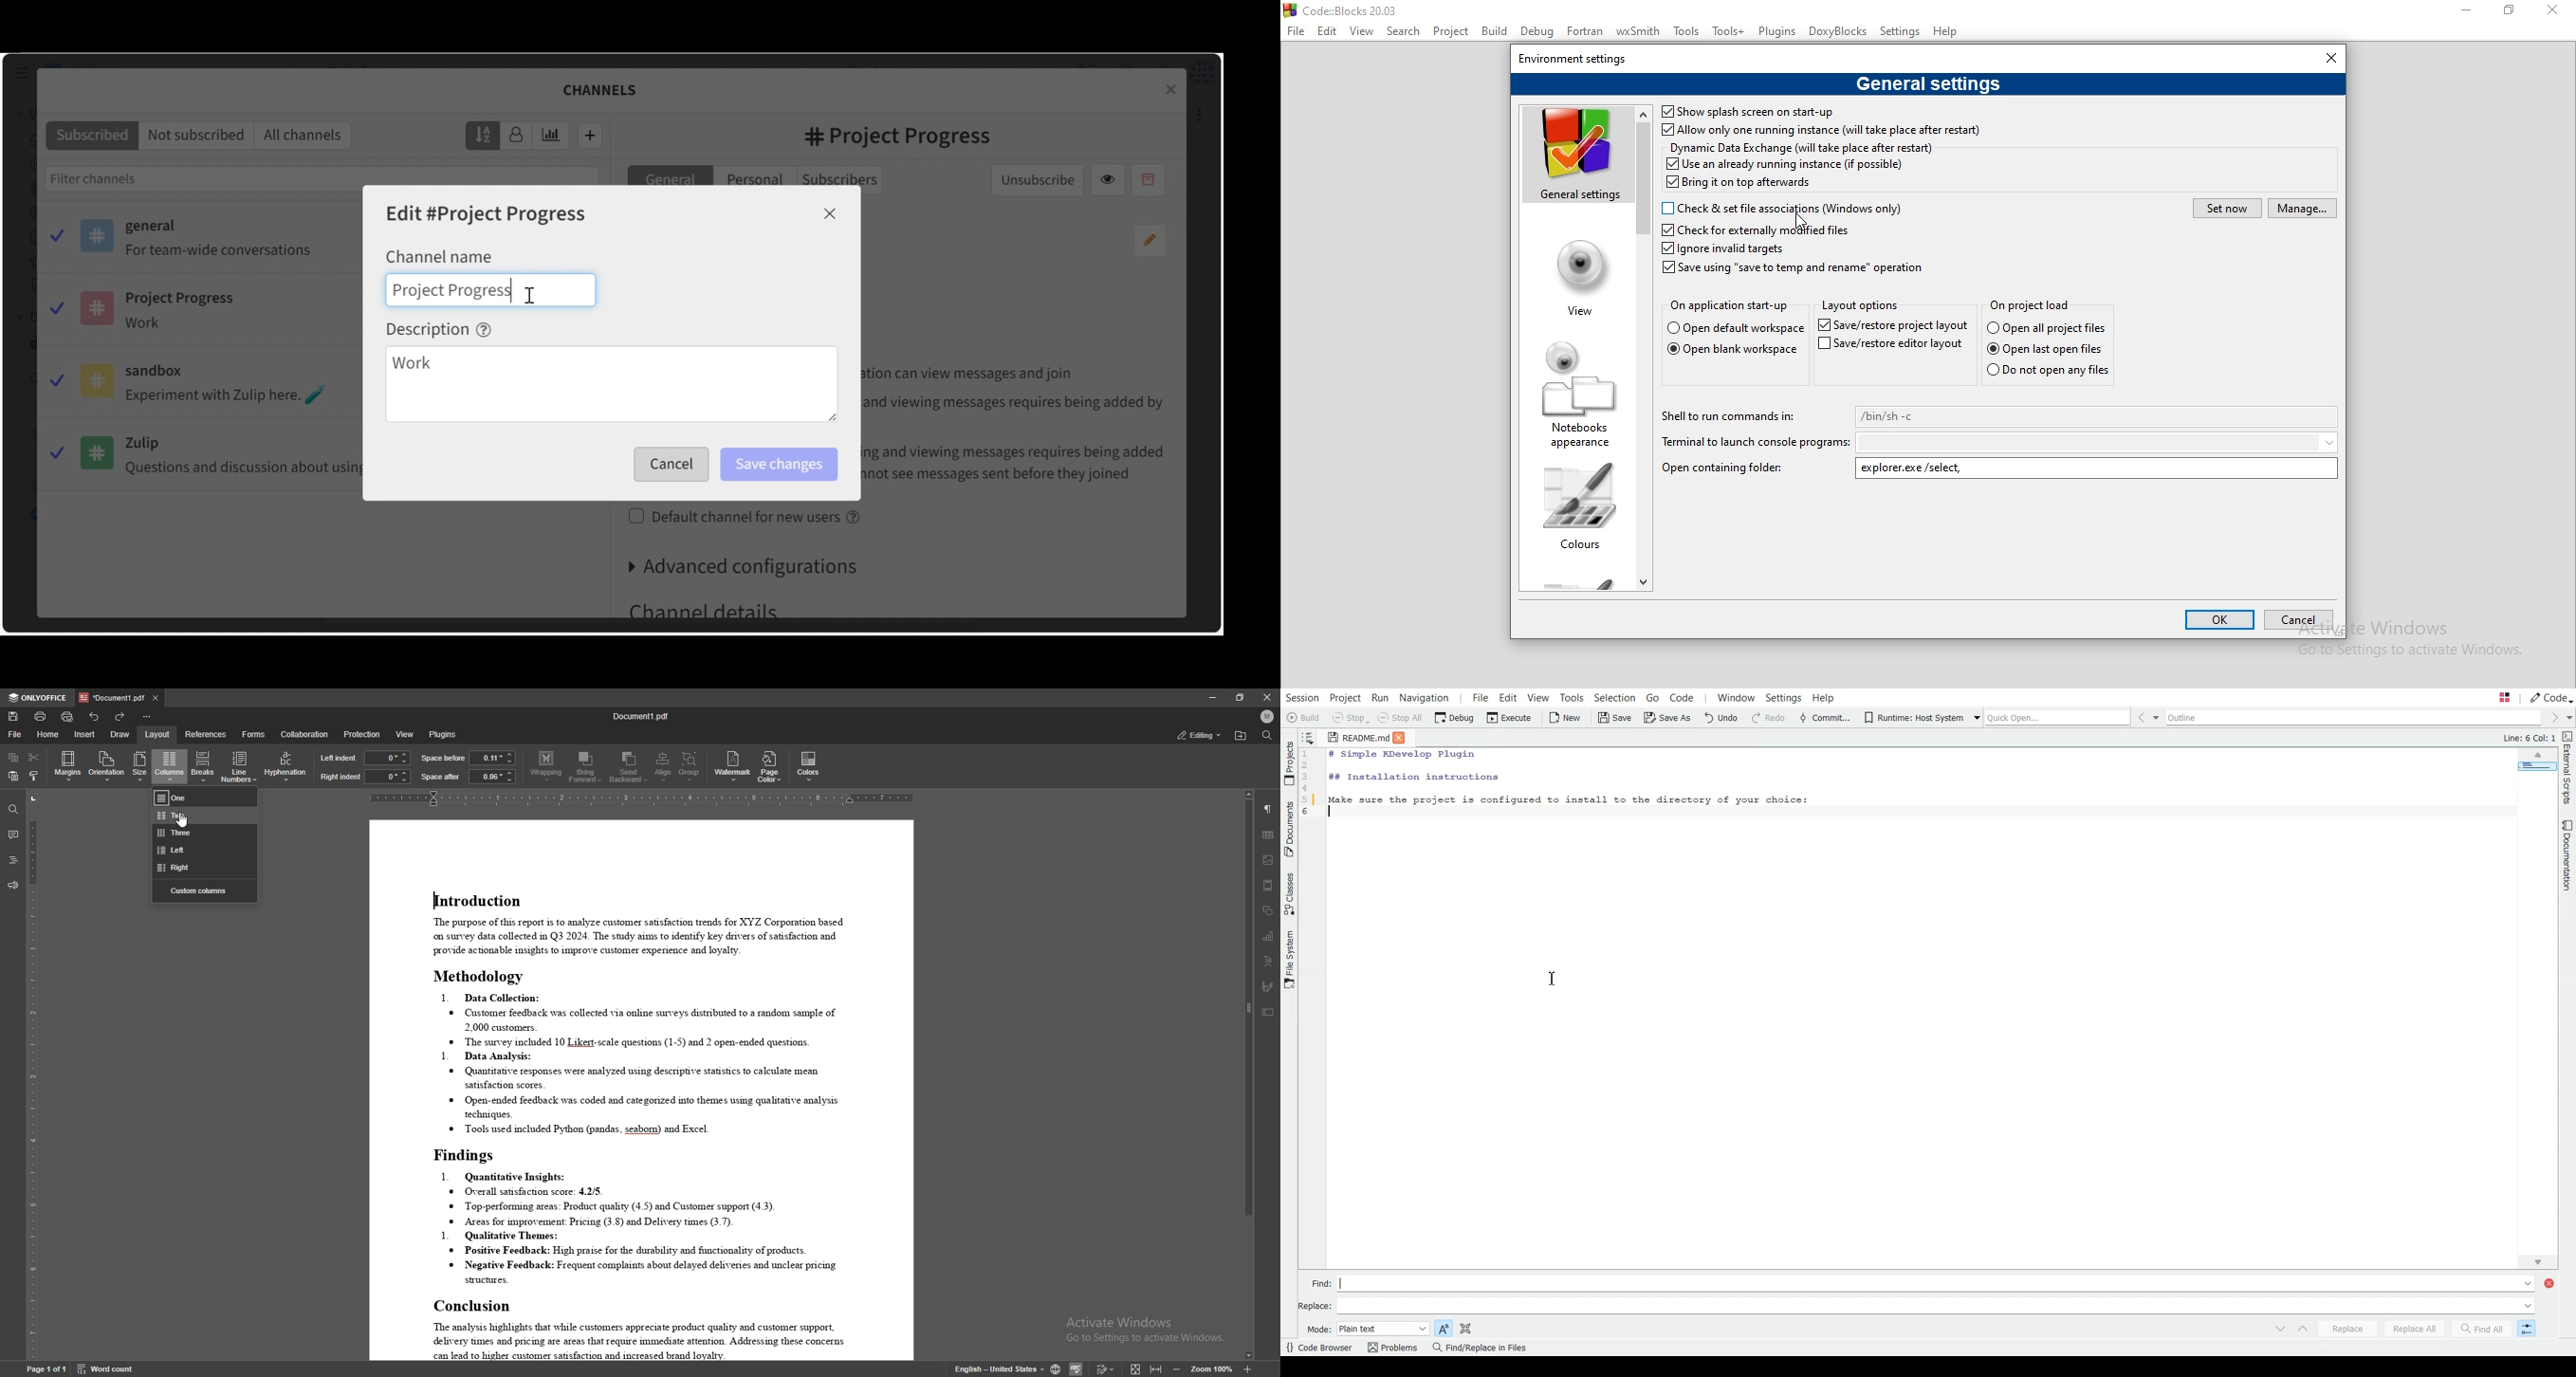  Describe the element at coordinates (1732, 329) in the screenshot. I see `Open all project files` at that location.